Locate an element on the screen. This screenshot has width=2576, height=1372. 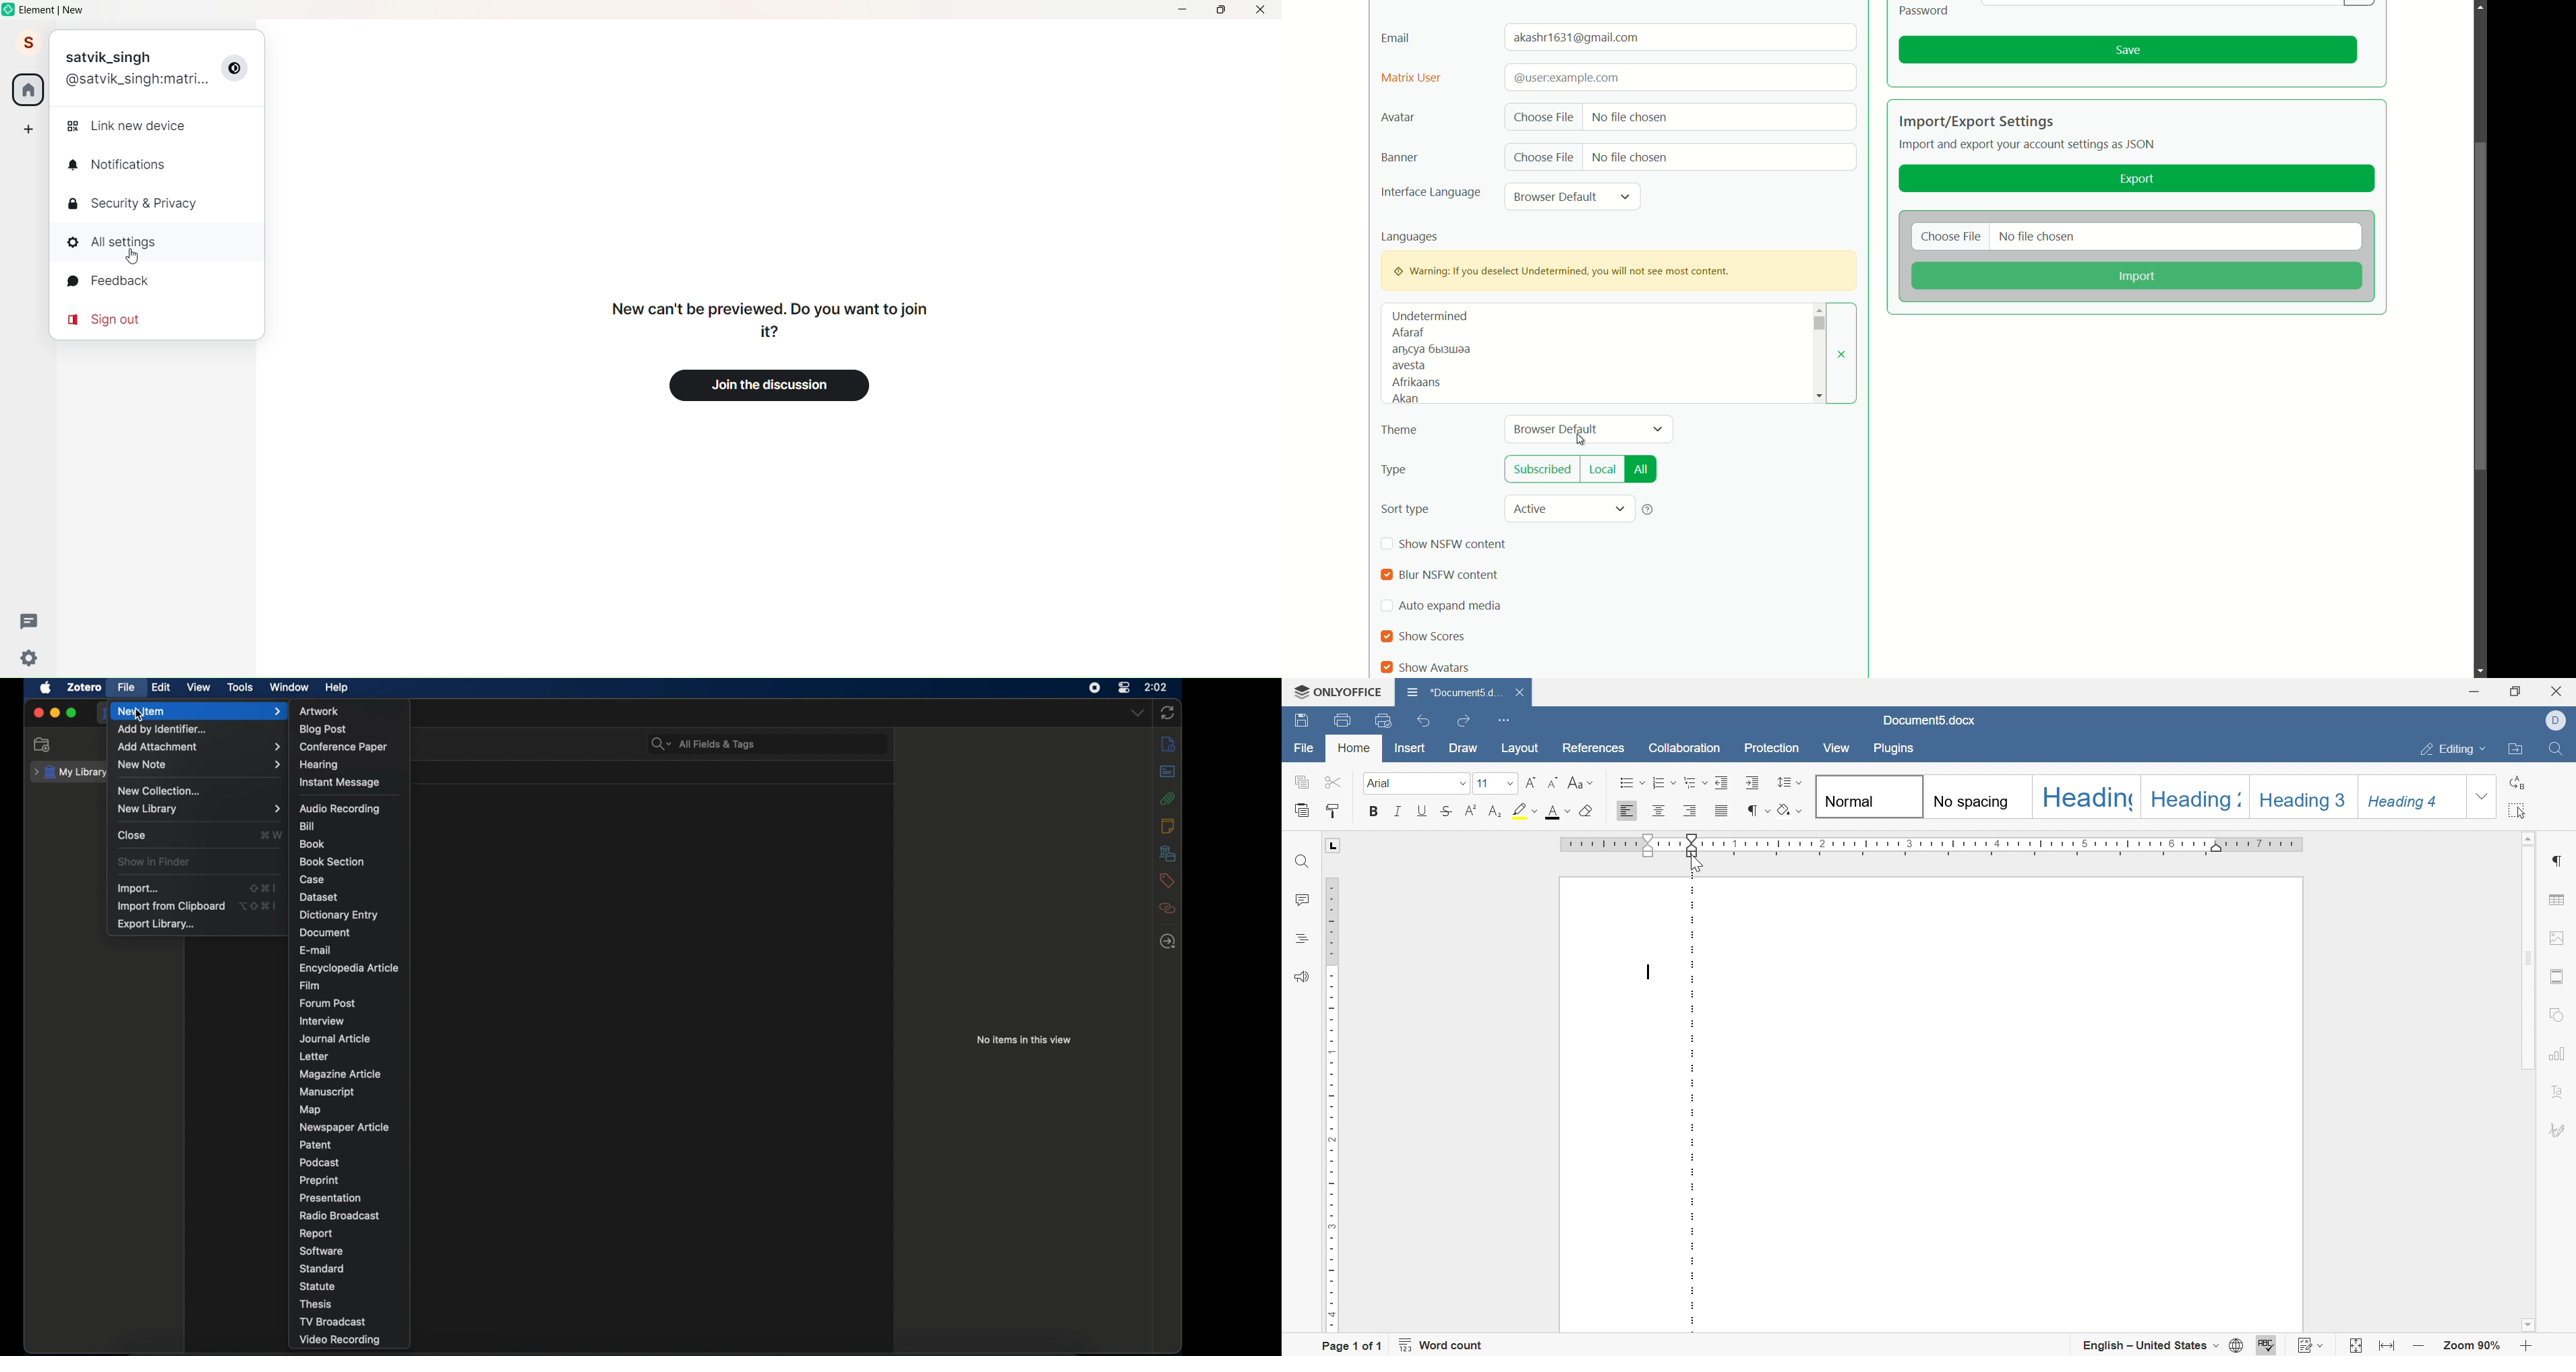
choose file is located at coordinates (1545, 158).